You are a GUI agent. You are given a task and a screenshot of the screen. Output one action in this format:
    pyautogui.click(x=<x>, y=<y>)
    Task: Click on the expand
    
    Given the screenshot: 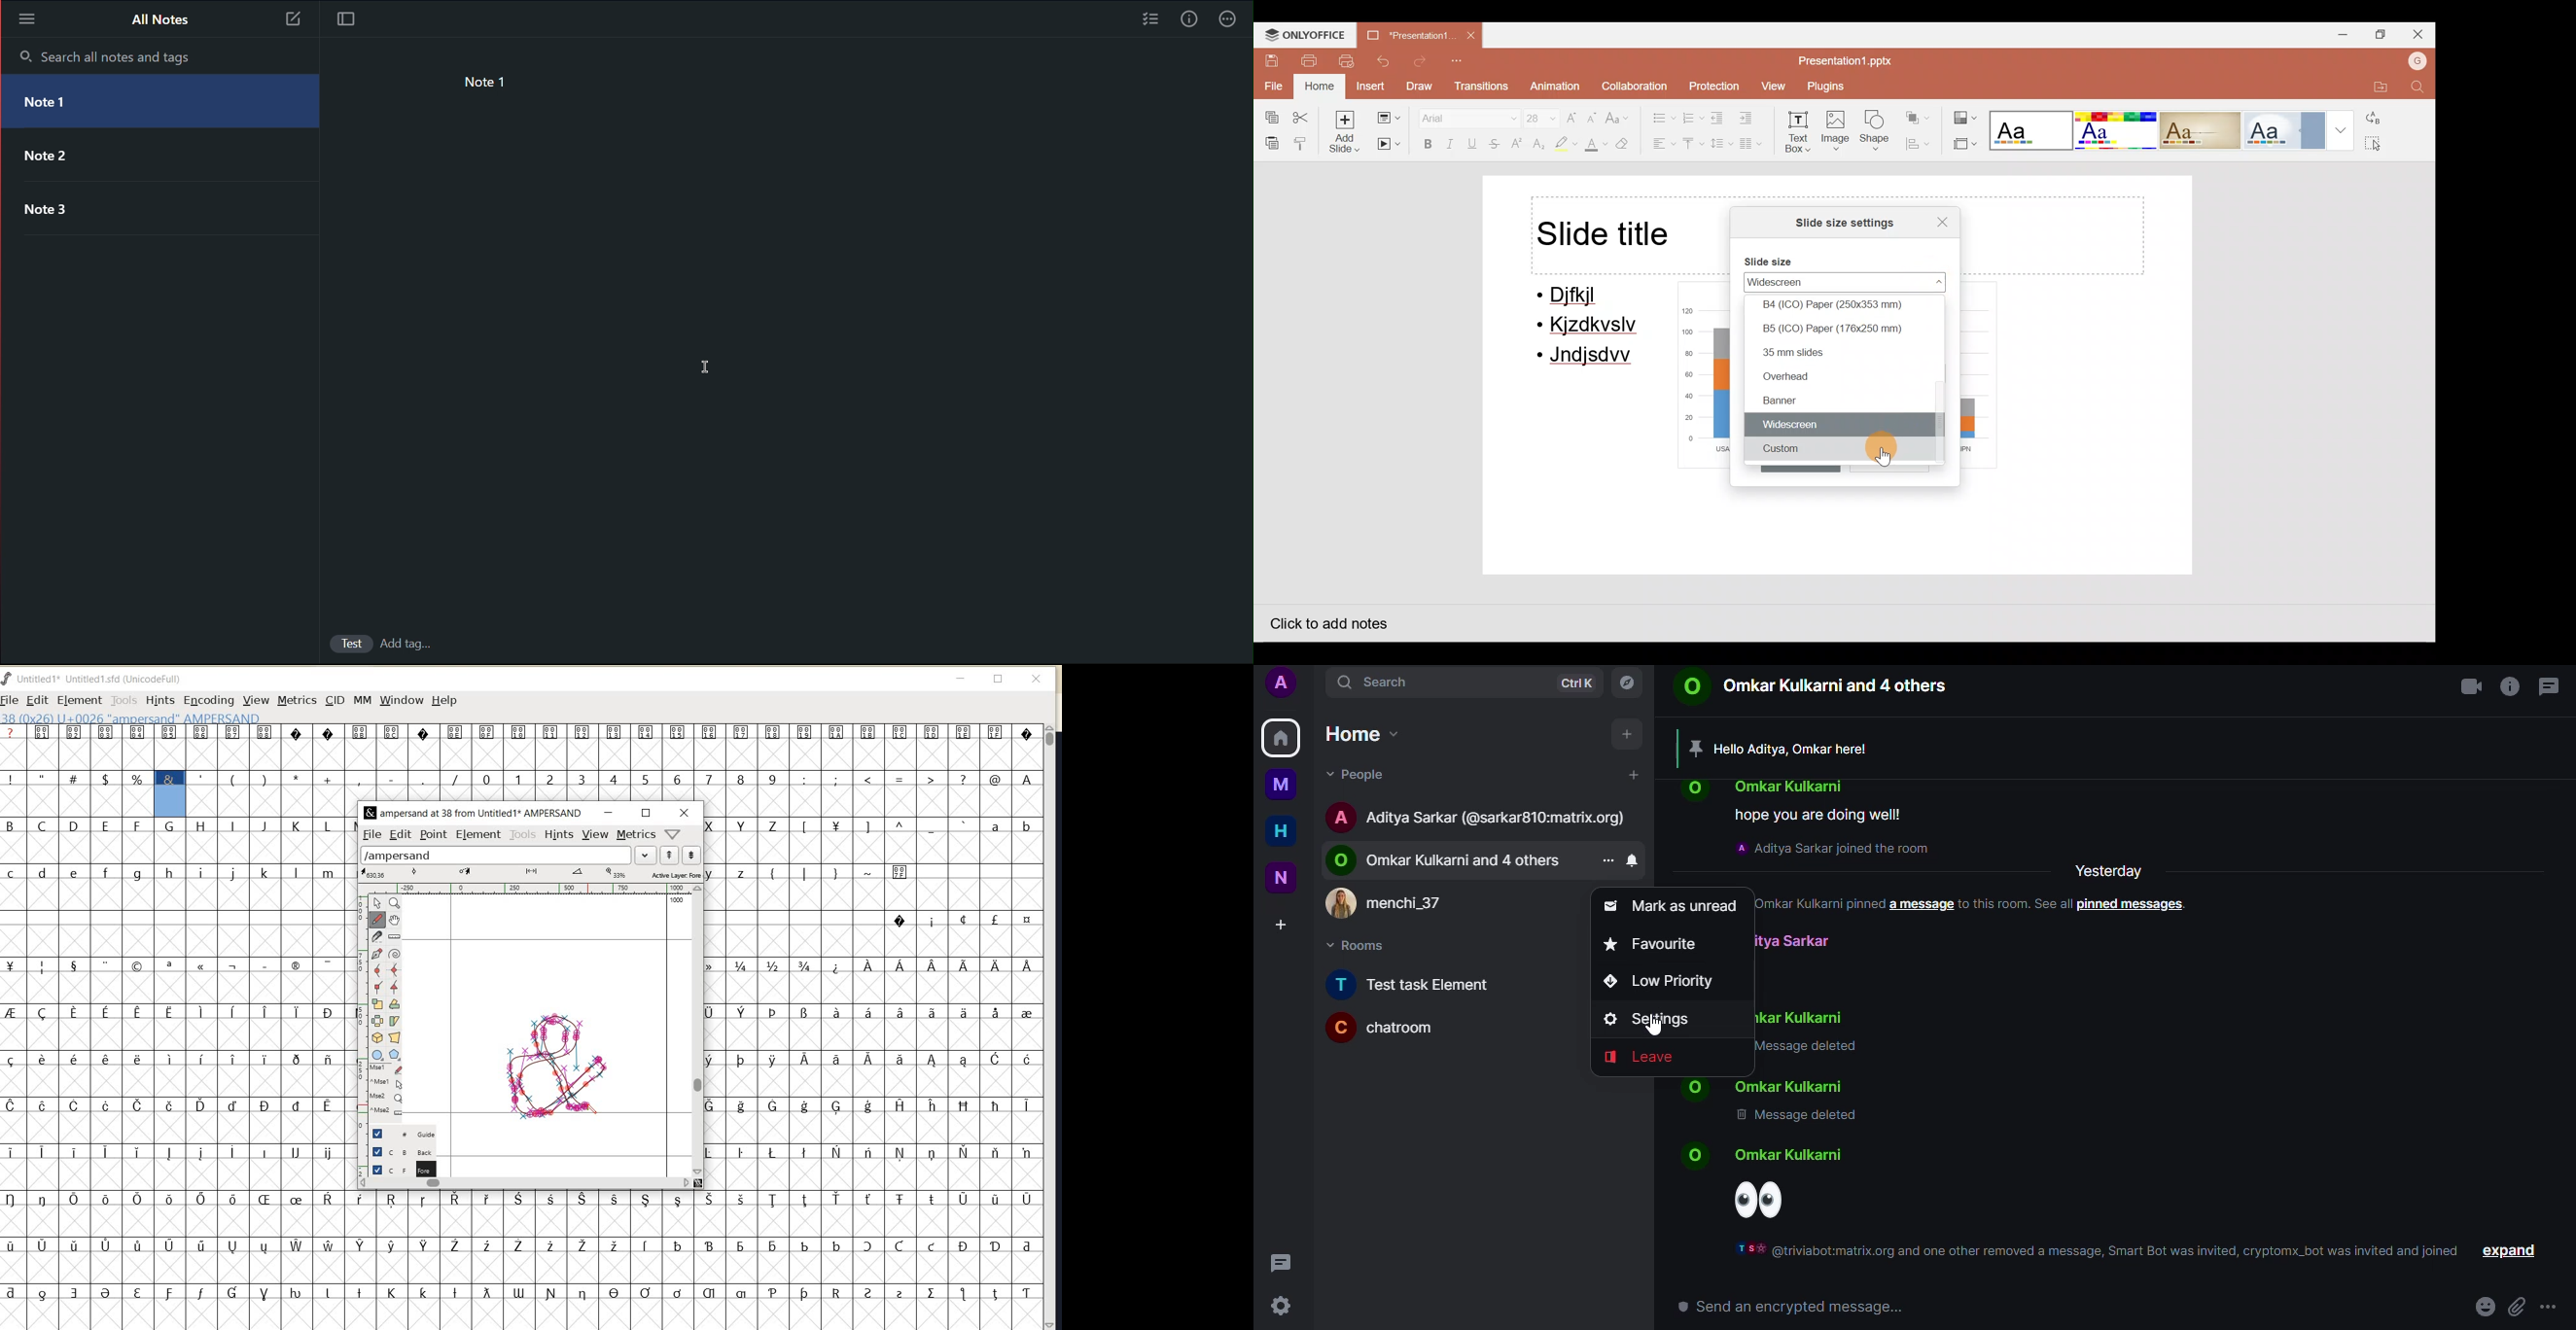 What is the action you would take?
    pyautogui.click(x=646, y=856)
    